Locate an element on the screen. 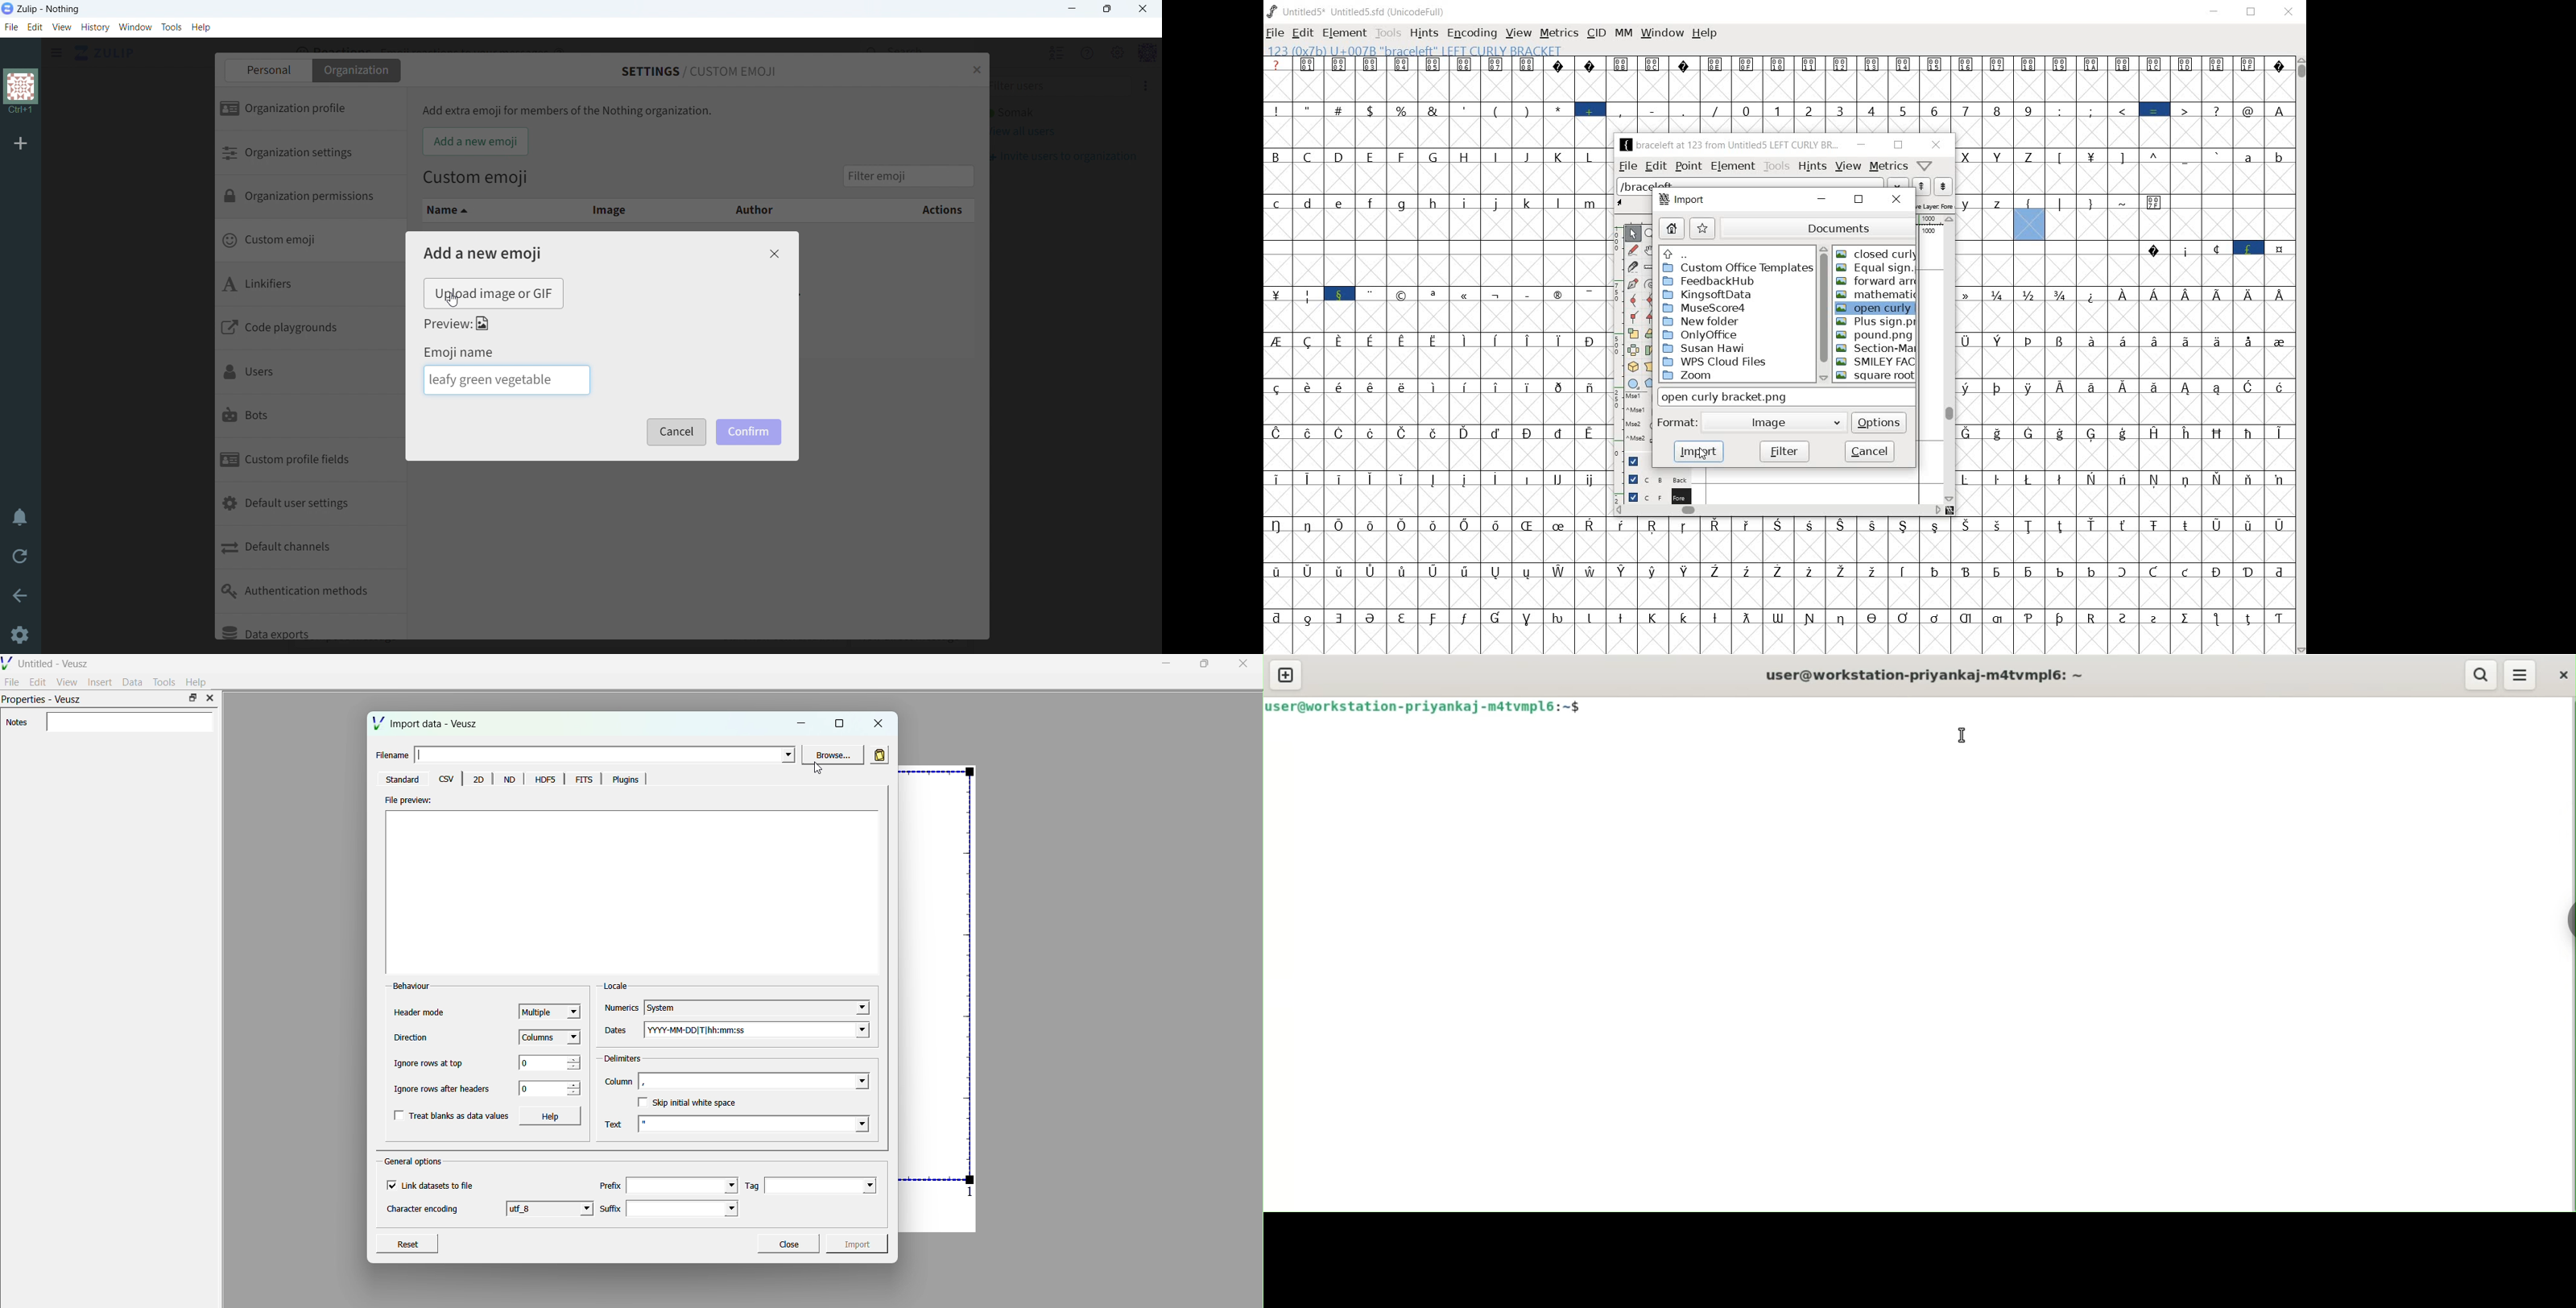 The image size is (2576, 1316). Tag field is located at coordinates (821, 1185).